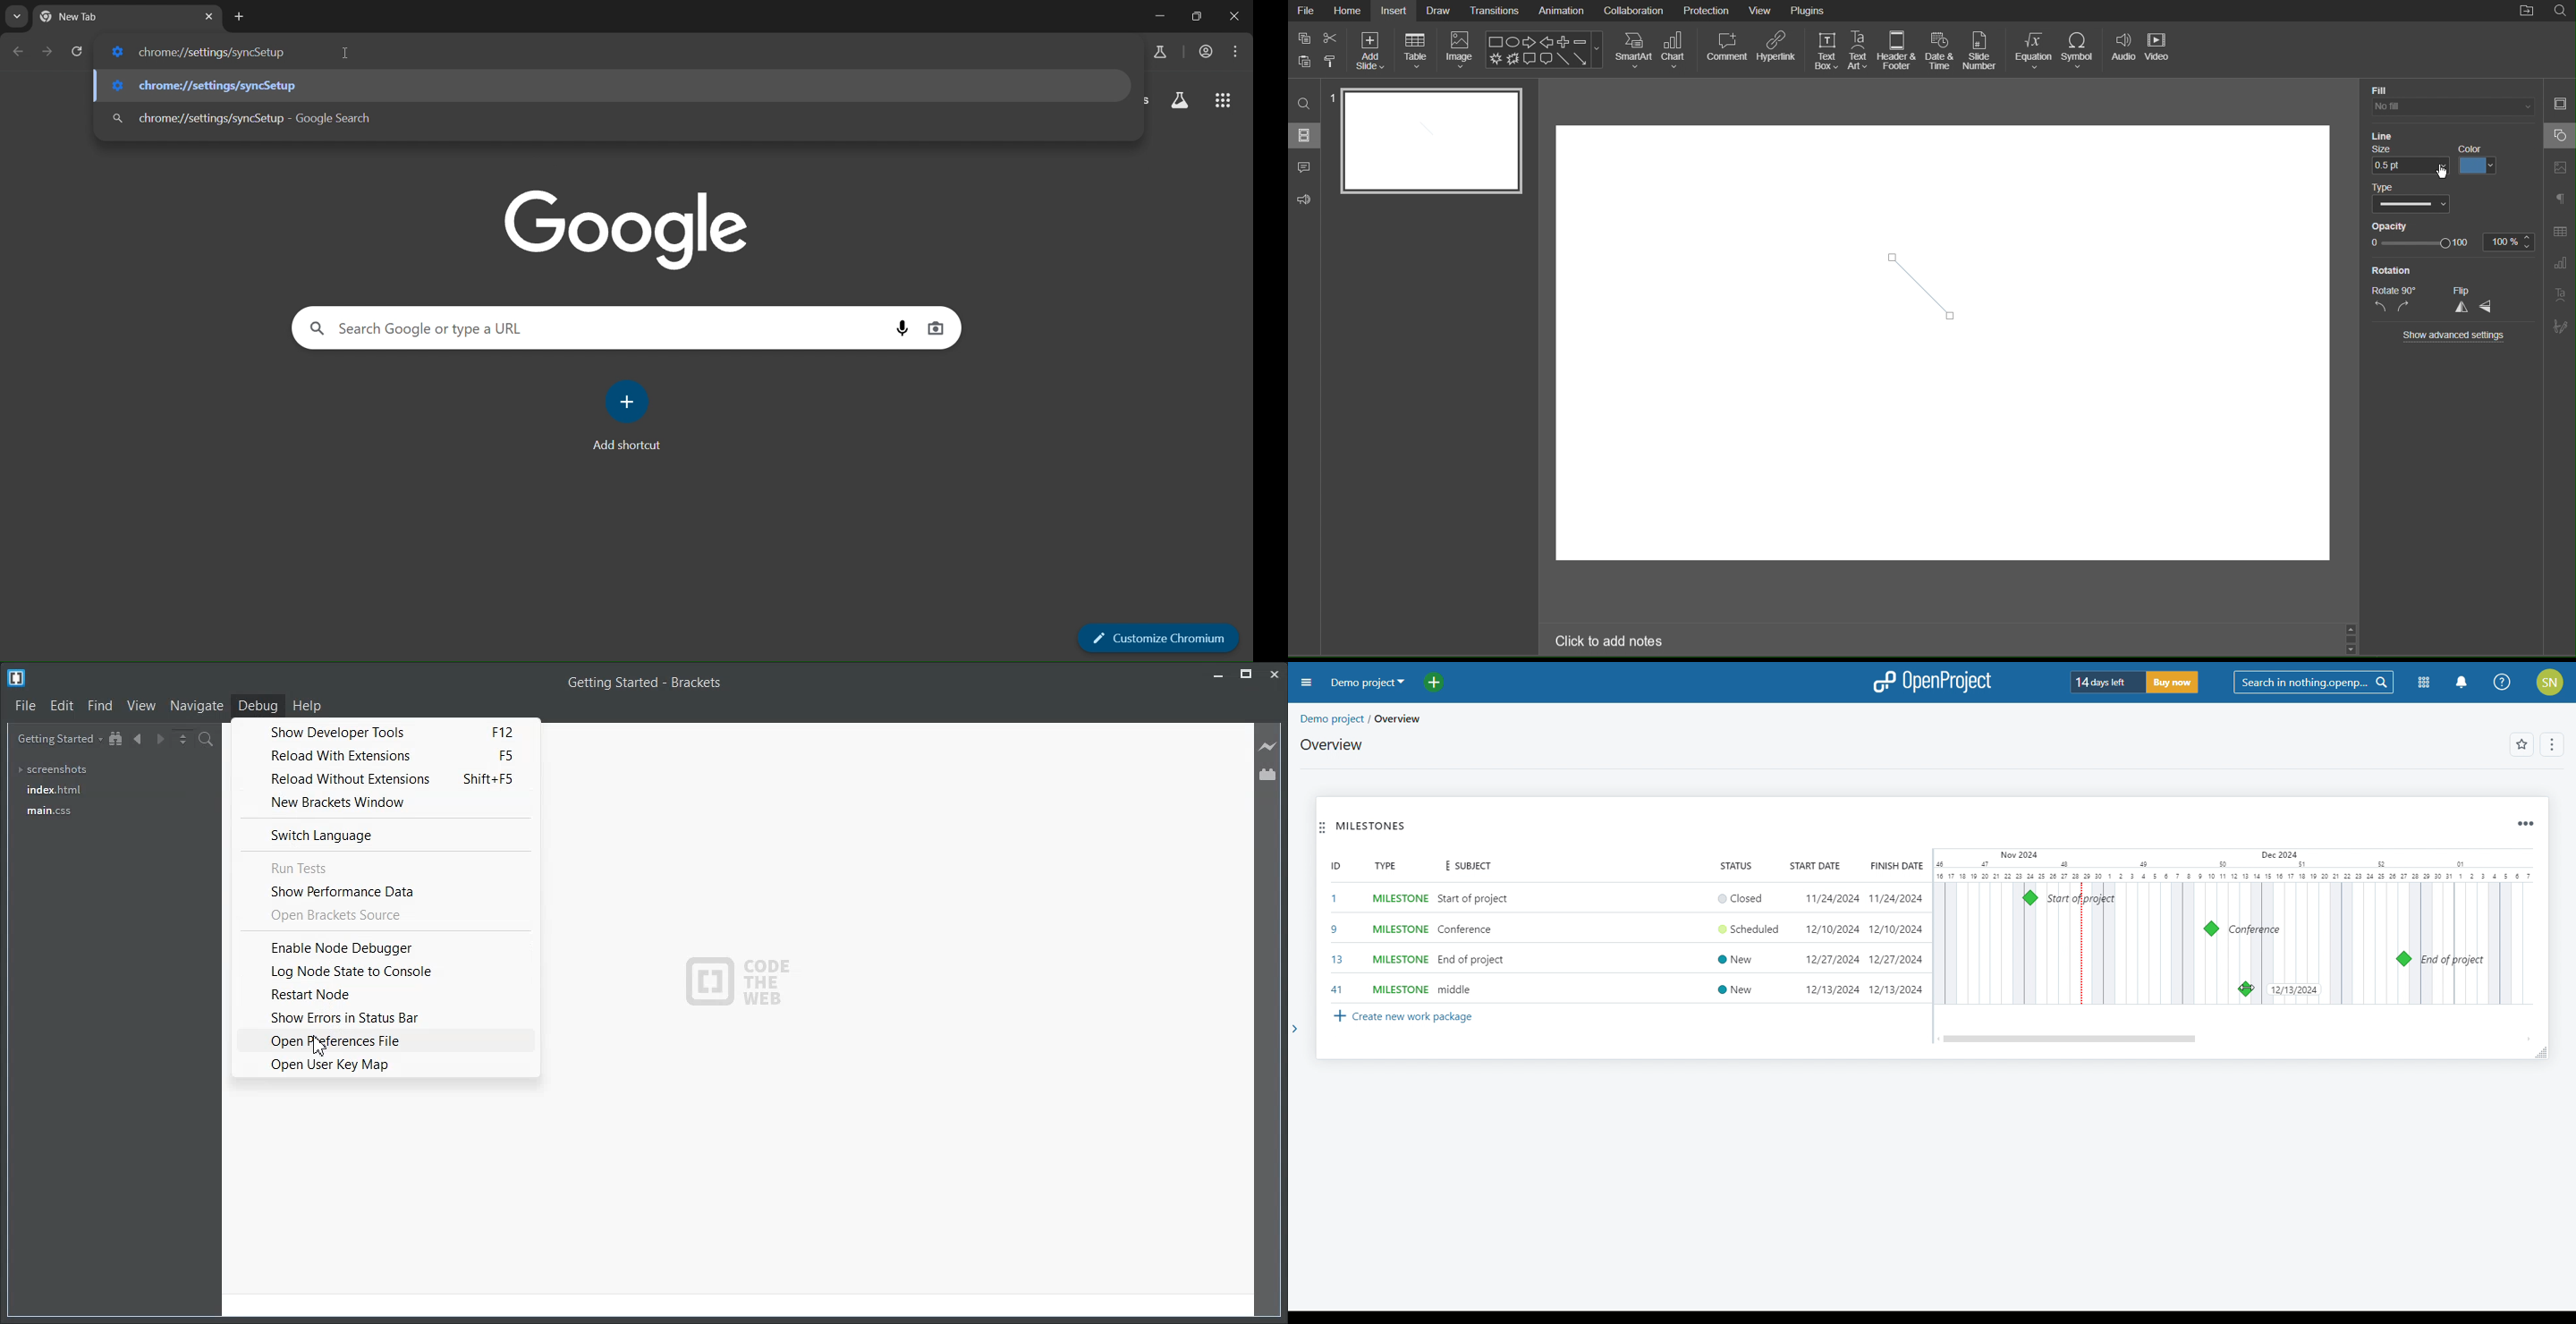 The height and width of the screenshot is (1344, 2576). What do you see at coordinates (2559, 102) in the screenshot?
I see `Slide Settings` at bounding box center [2559, 102].